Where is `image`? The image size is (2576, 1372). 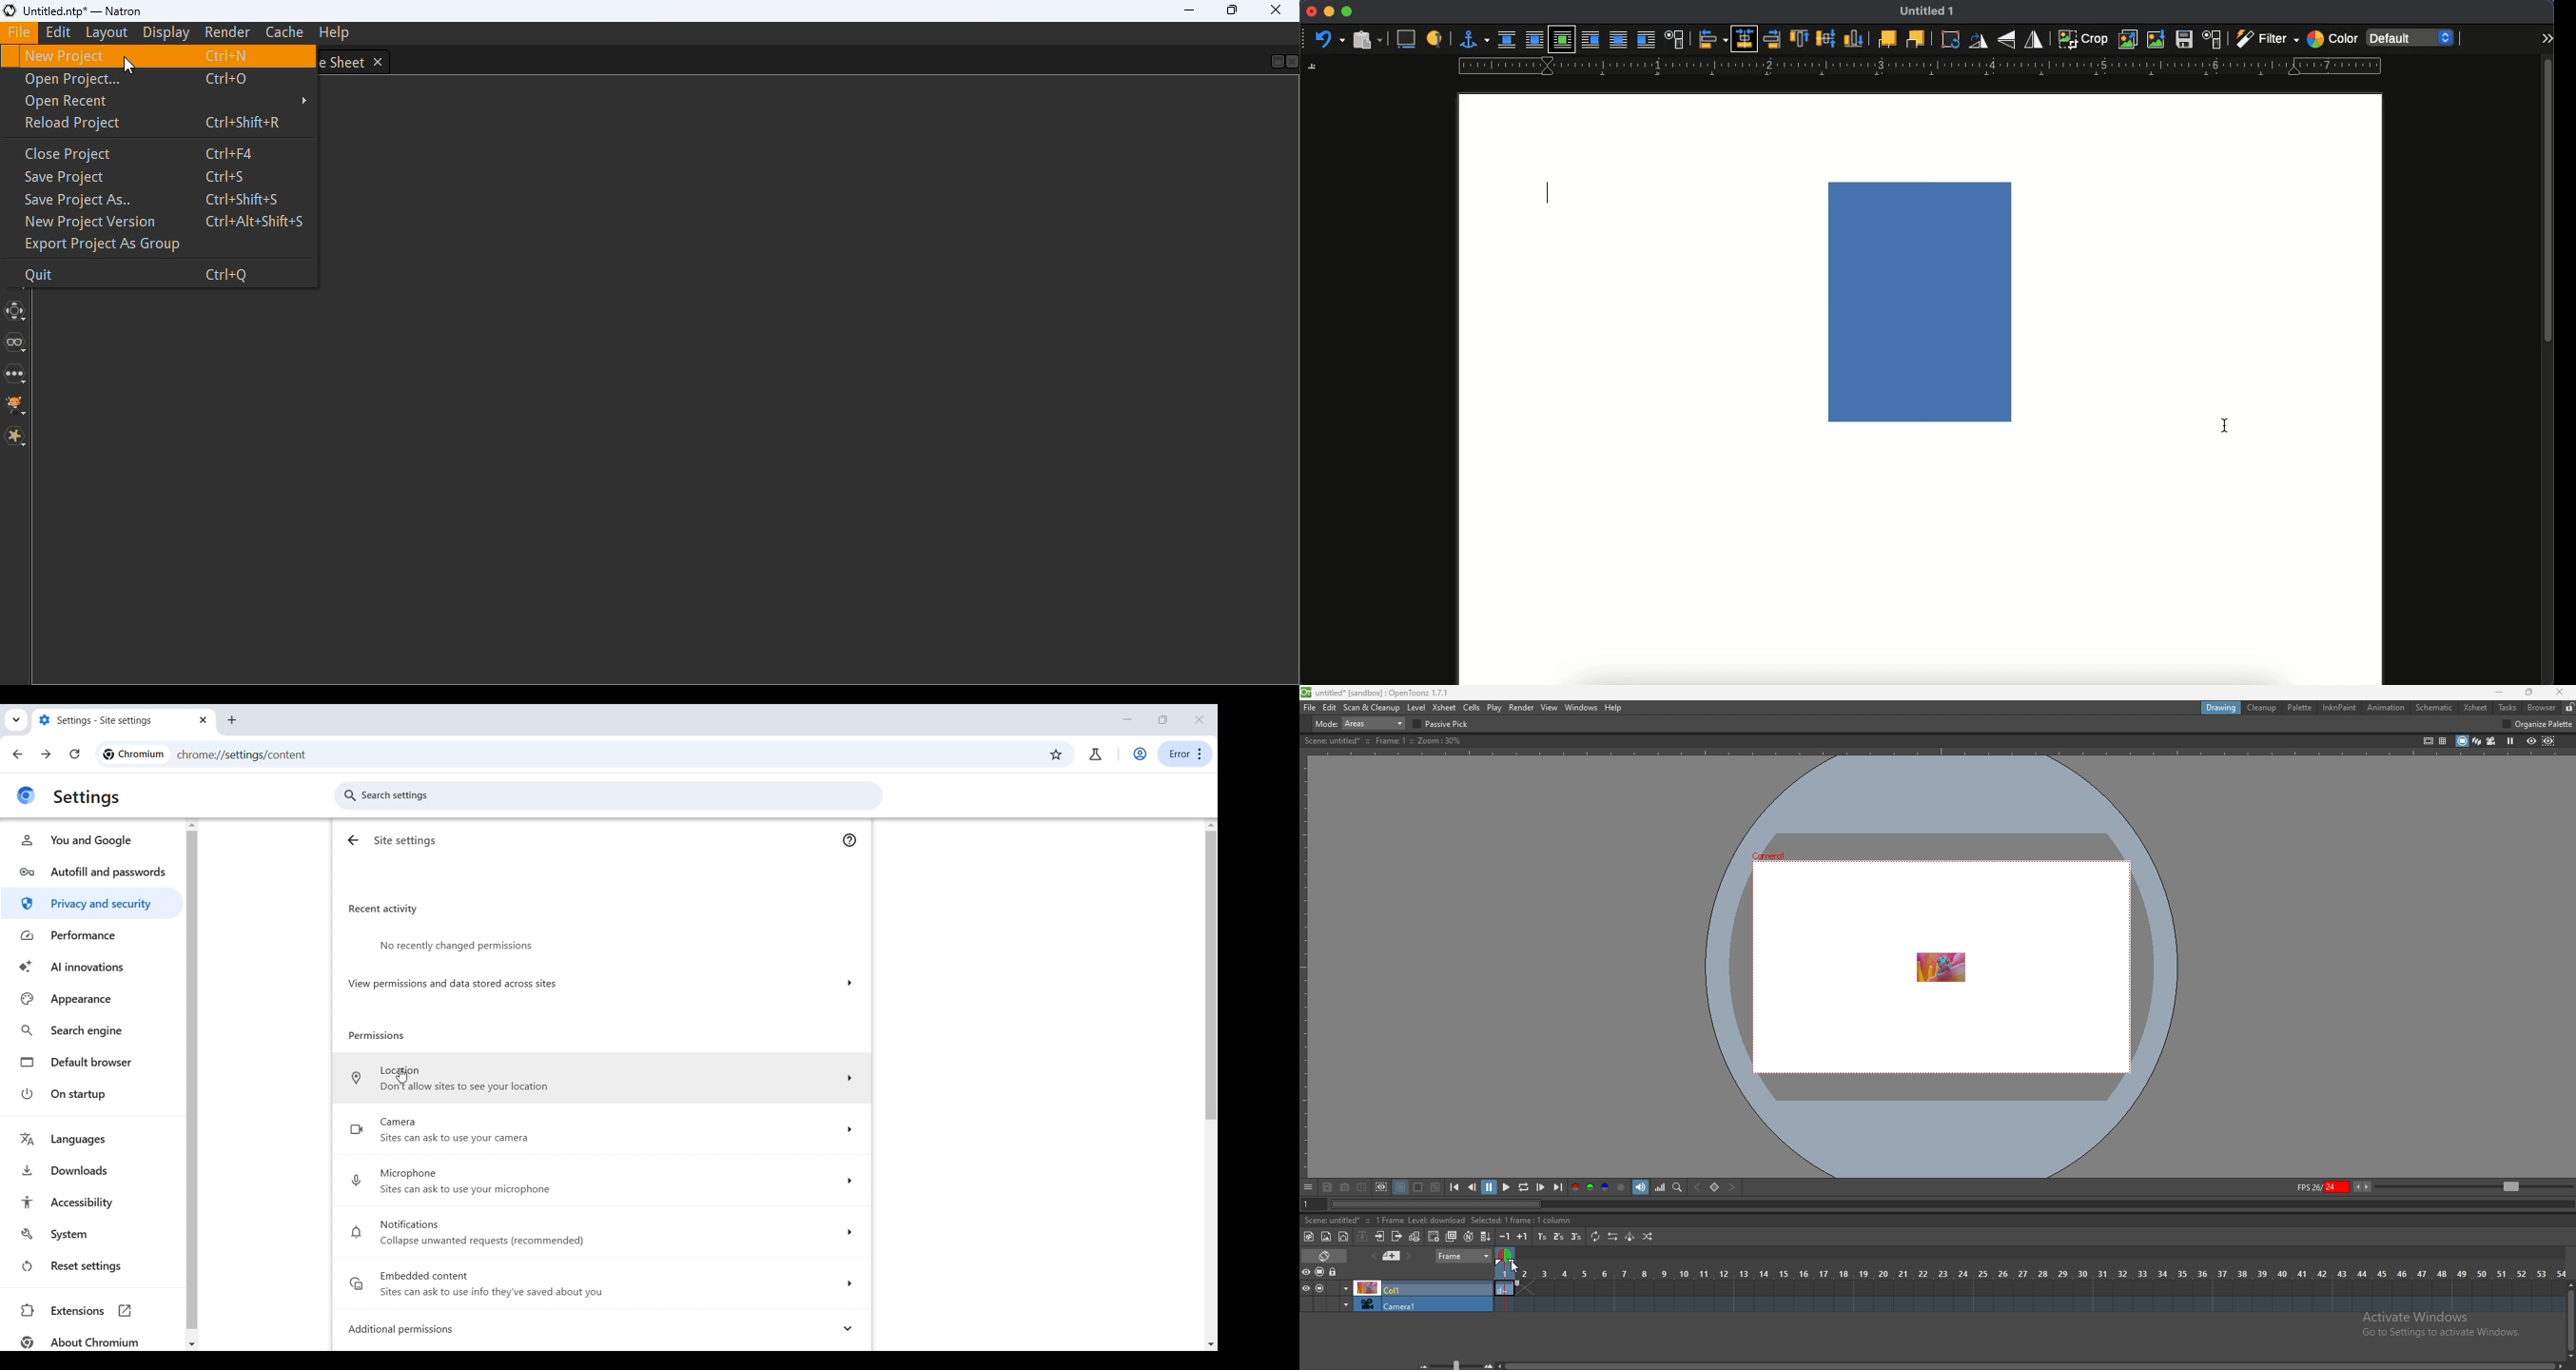 image is located at coordinates (1922, 308).